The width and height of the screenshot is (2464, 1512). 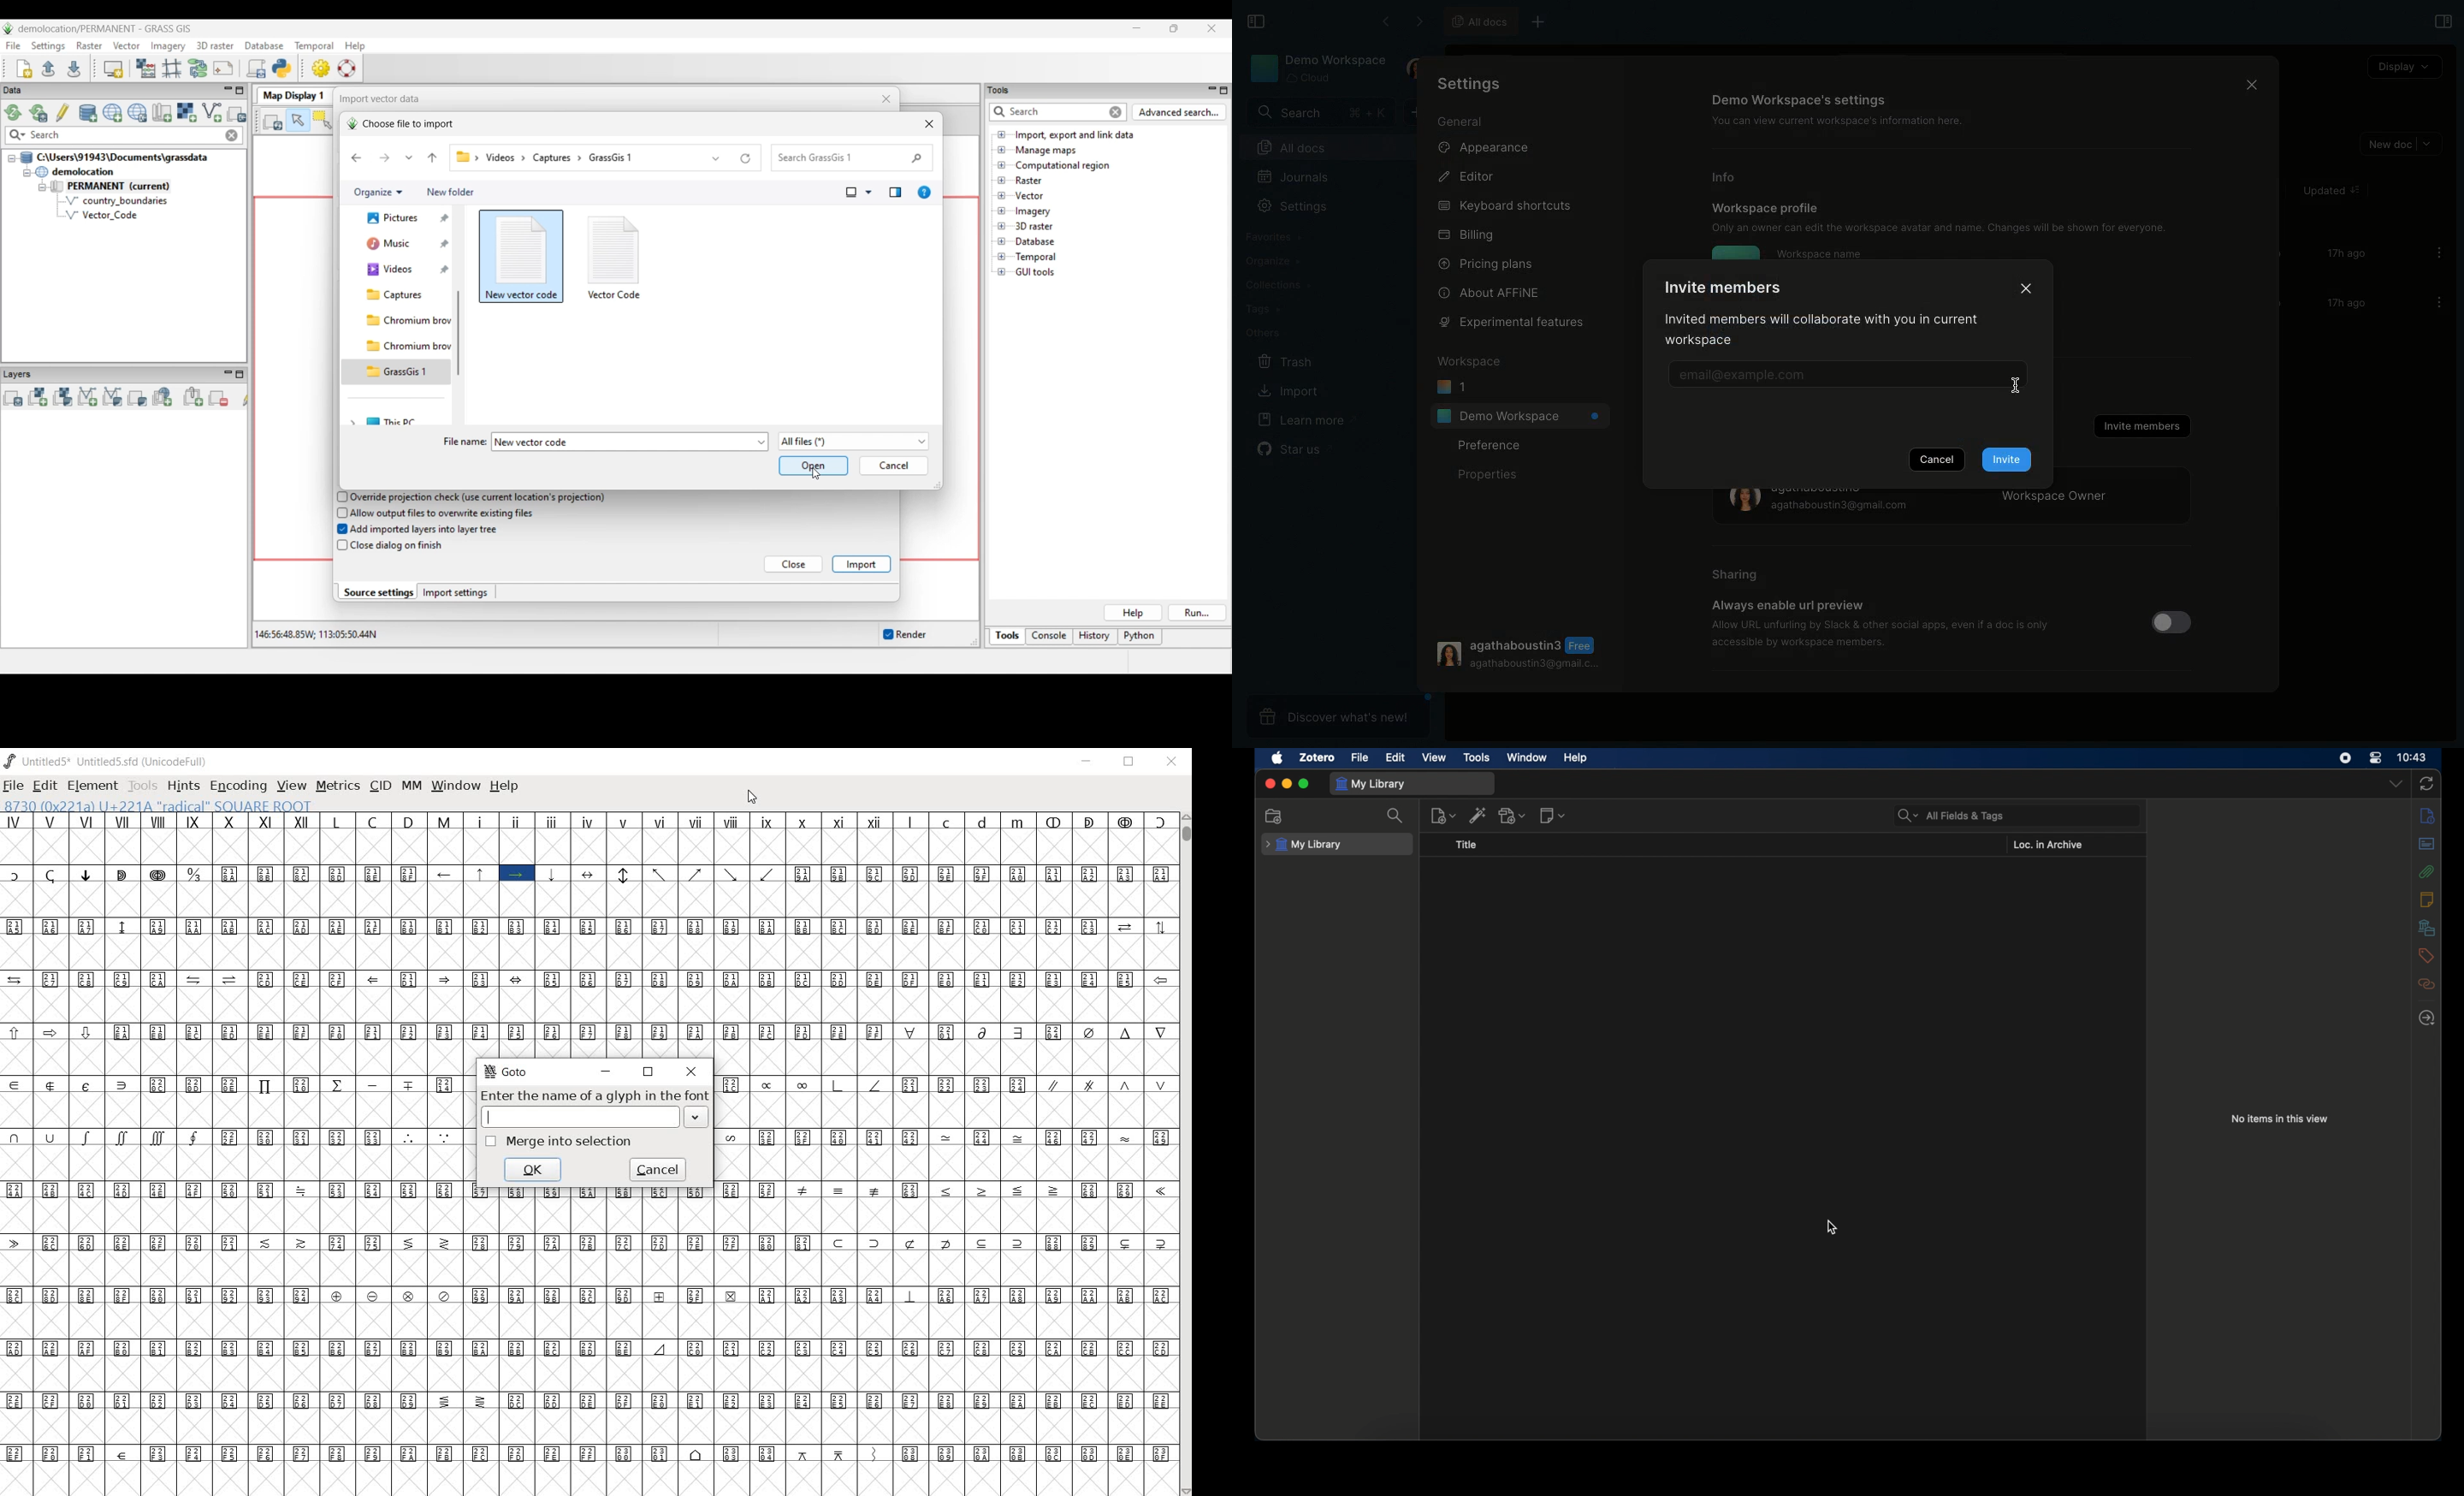 I want to click on textbox, so click(x=598, y=1118).